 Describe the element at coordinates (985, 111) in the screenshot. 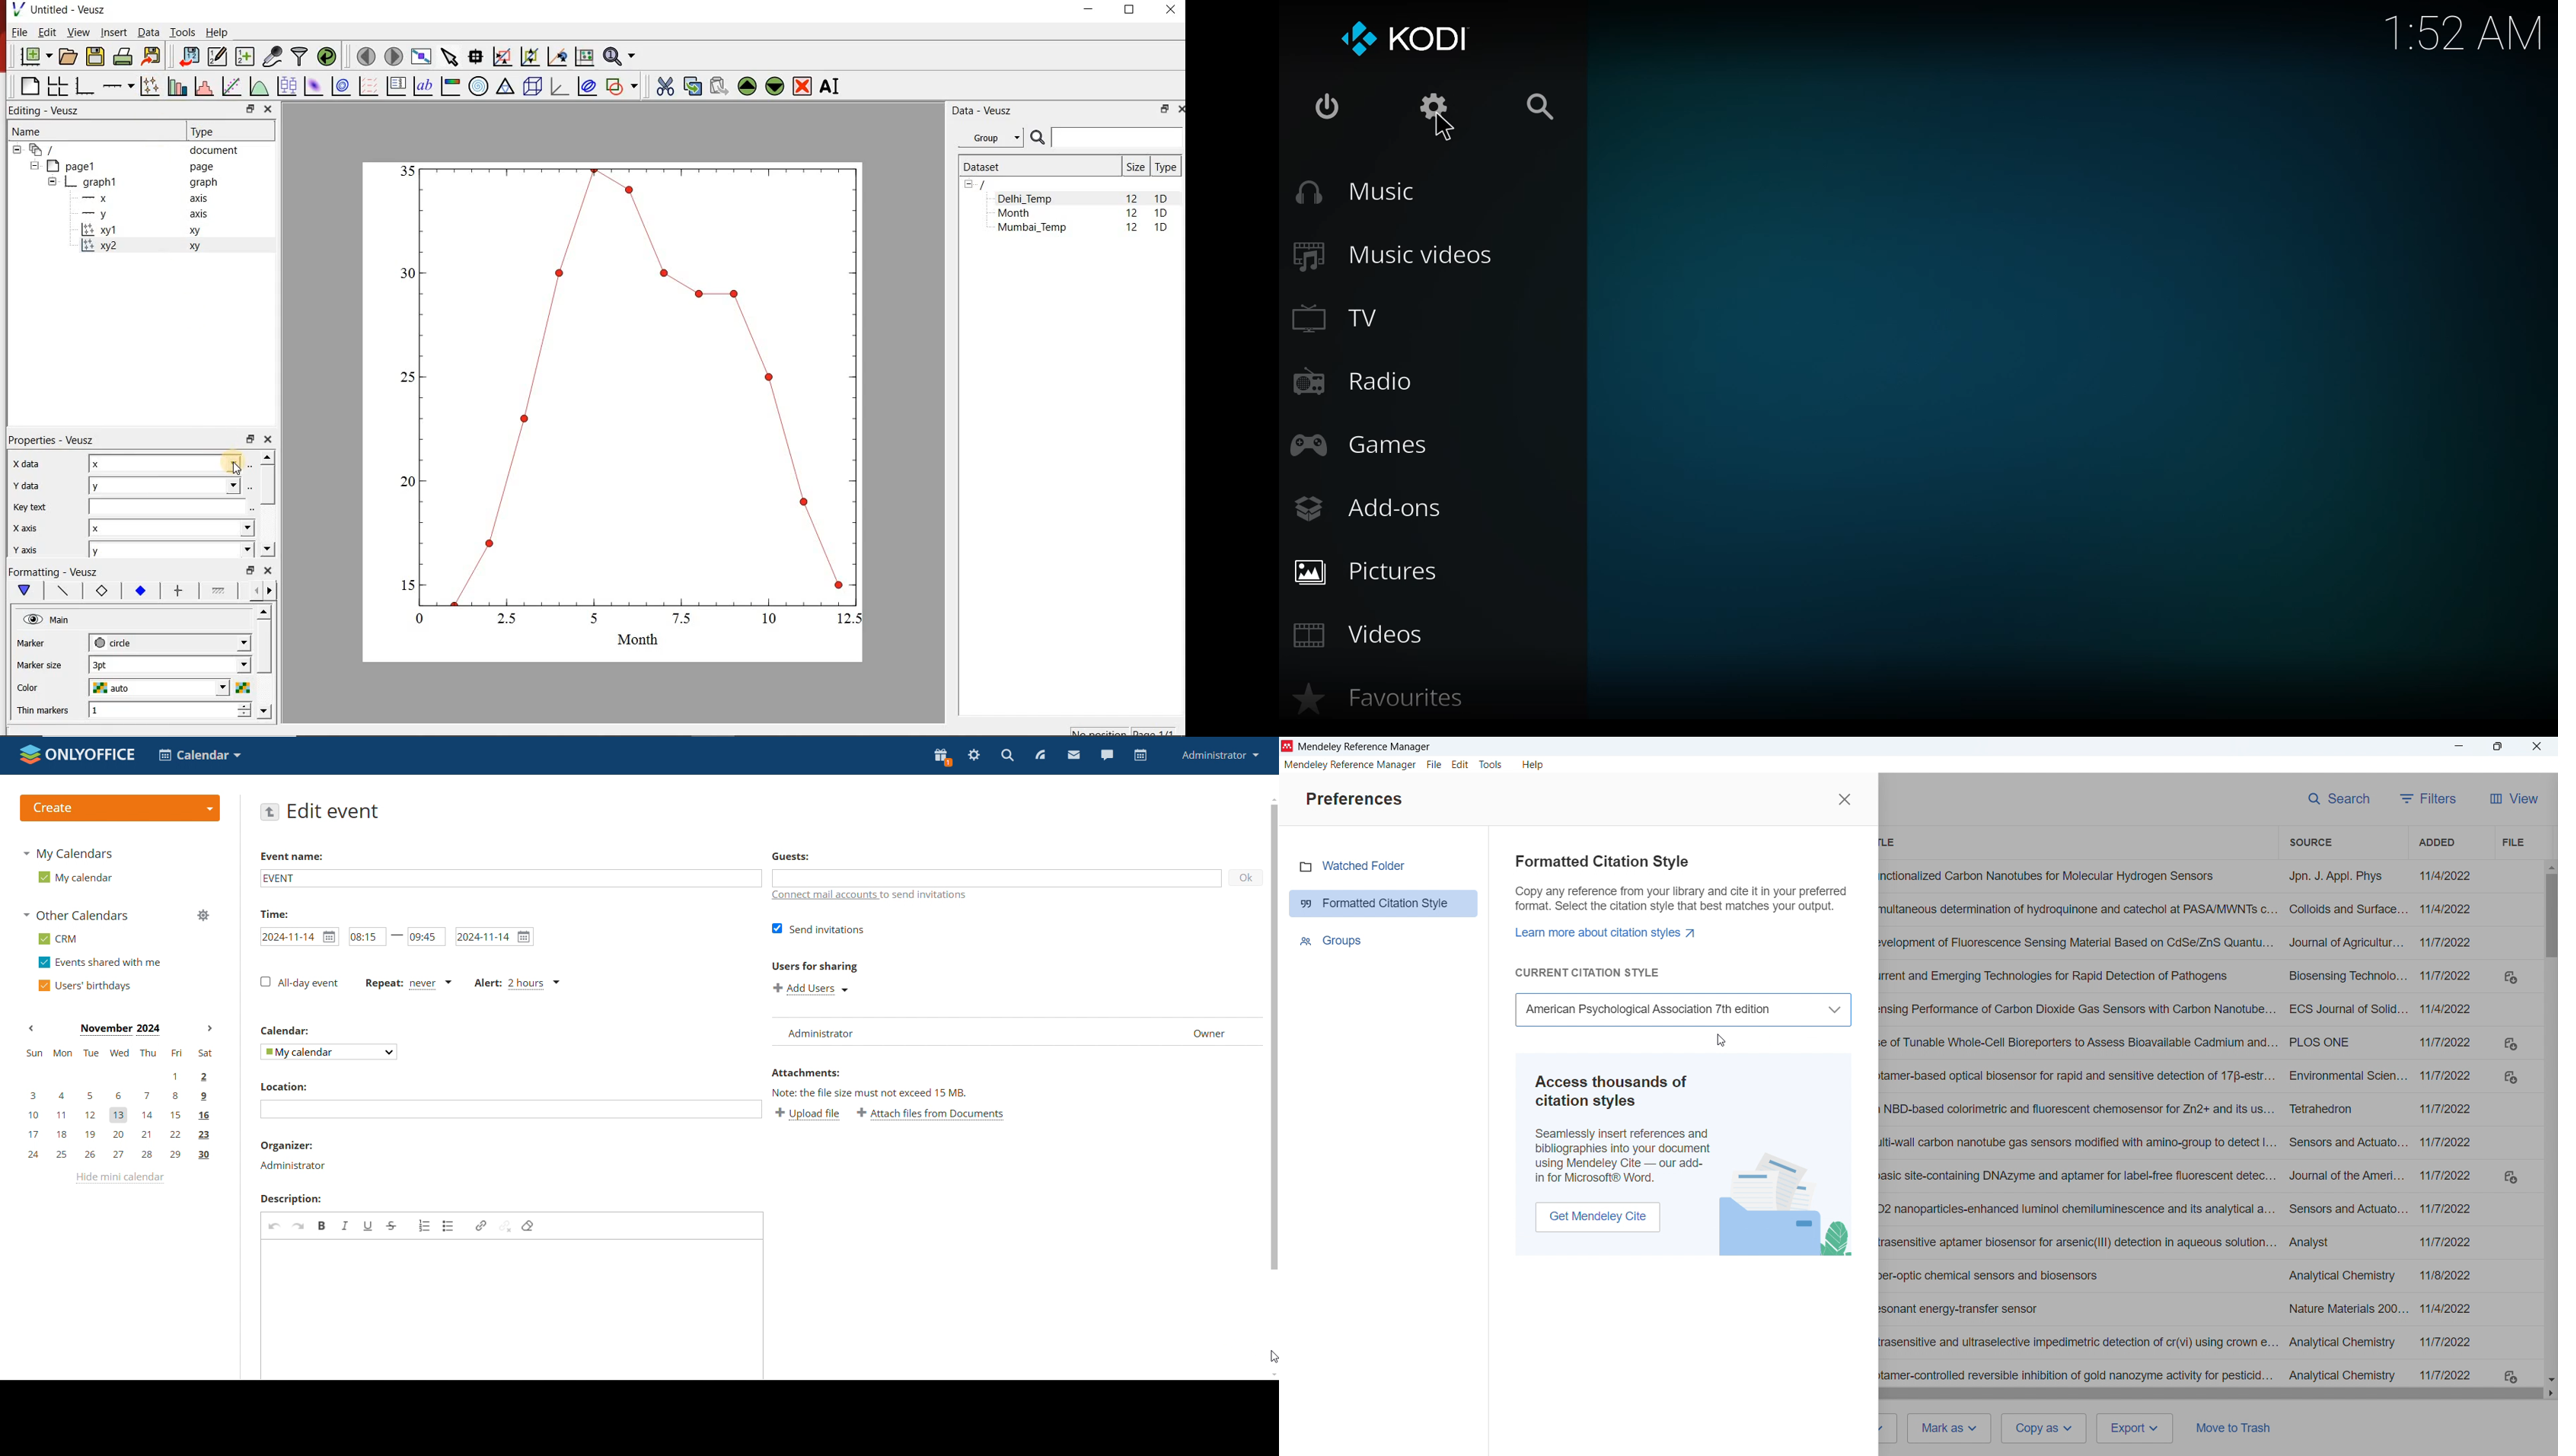

I see `Data - Veusz` at that location.